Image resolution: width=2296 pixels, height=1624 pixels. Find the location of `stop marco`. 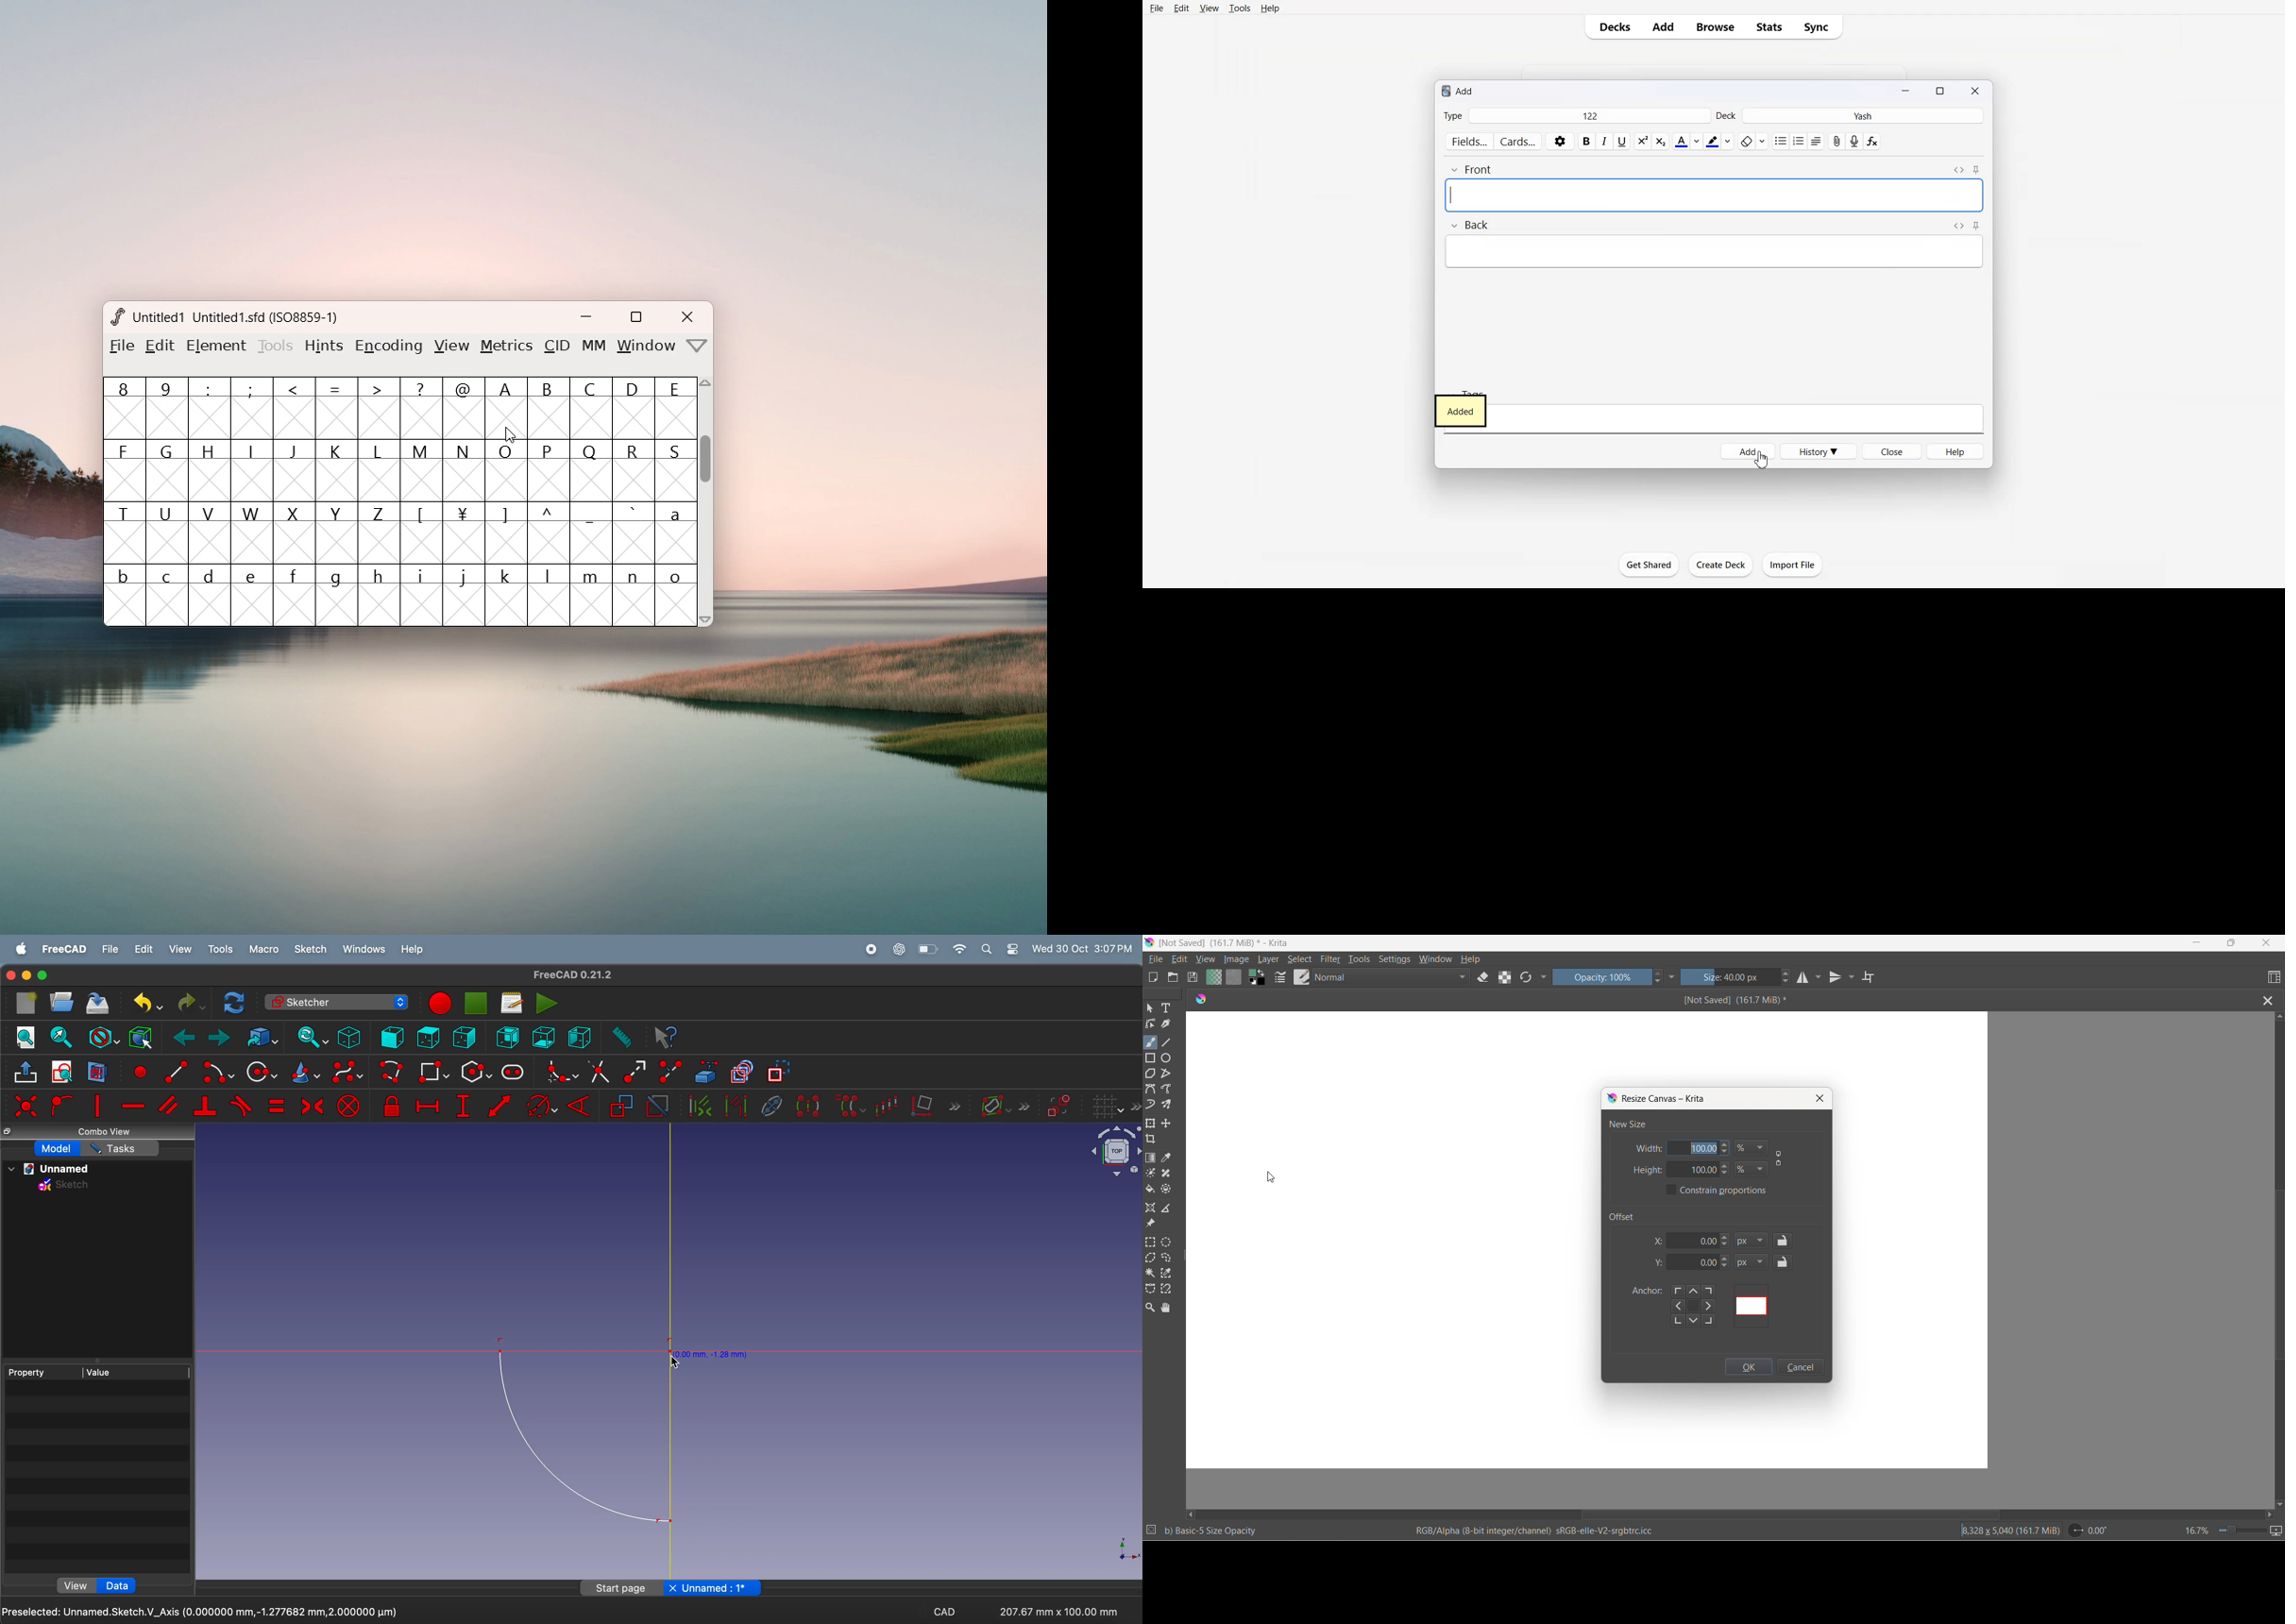

stop marco is located at coordinates (439, 1003).